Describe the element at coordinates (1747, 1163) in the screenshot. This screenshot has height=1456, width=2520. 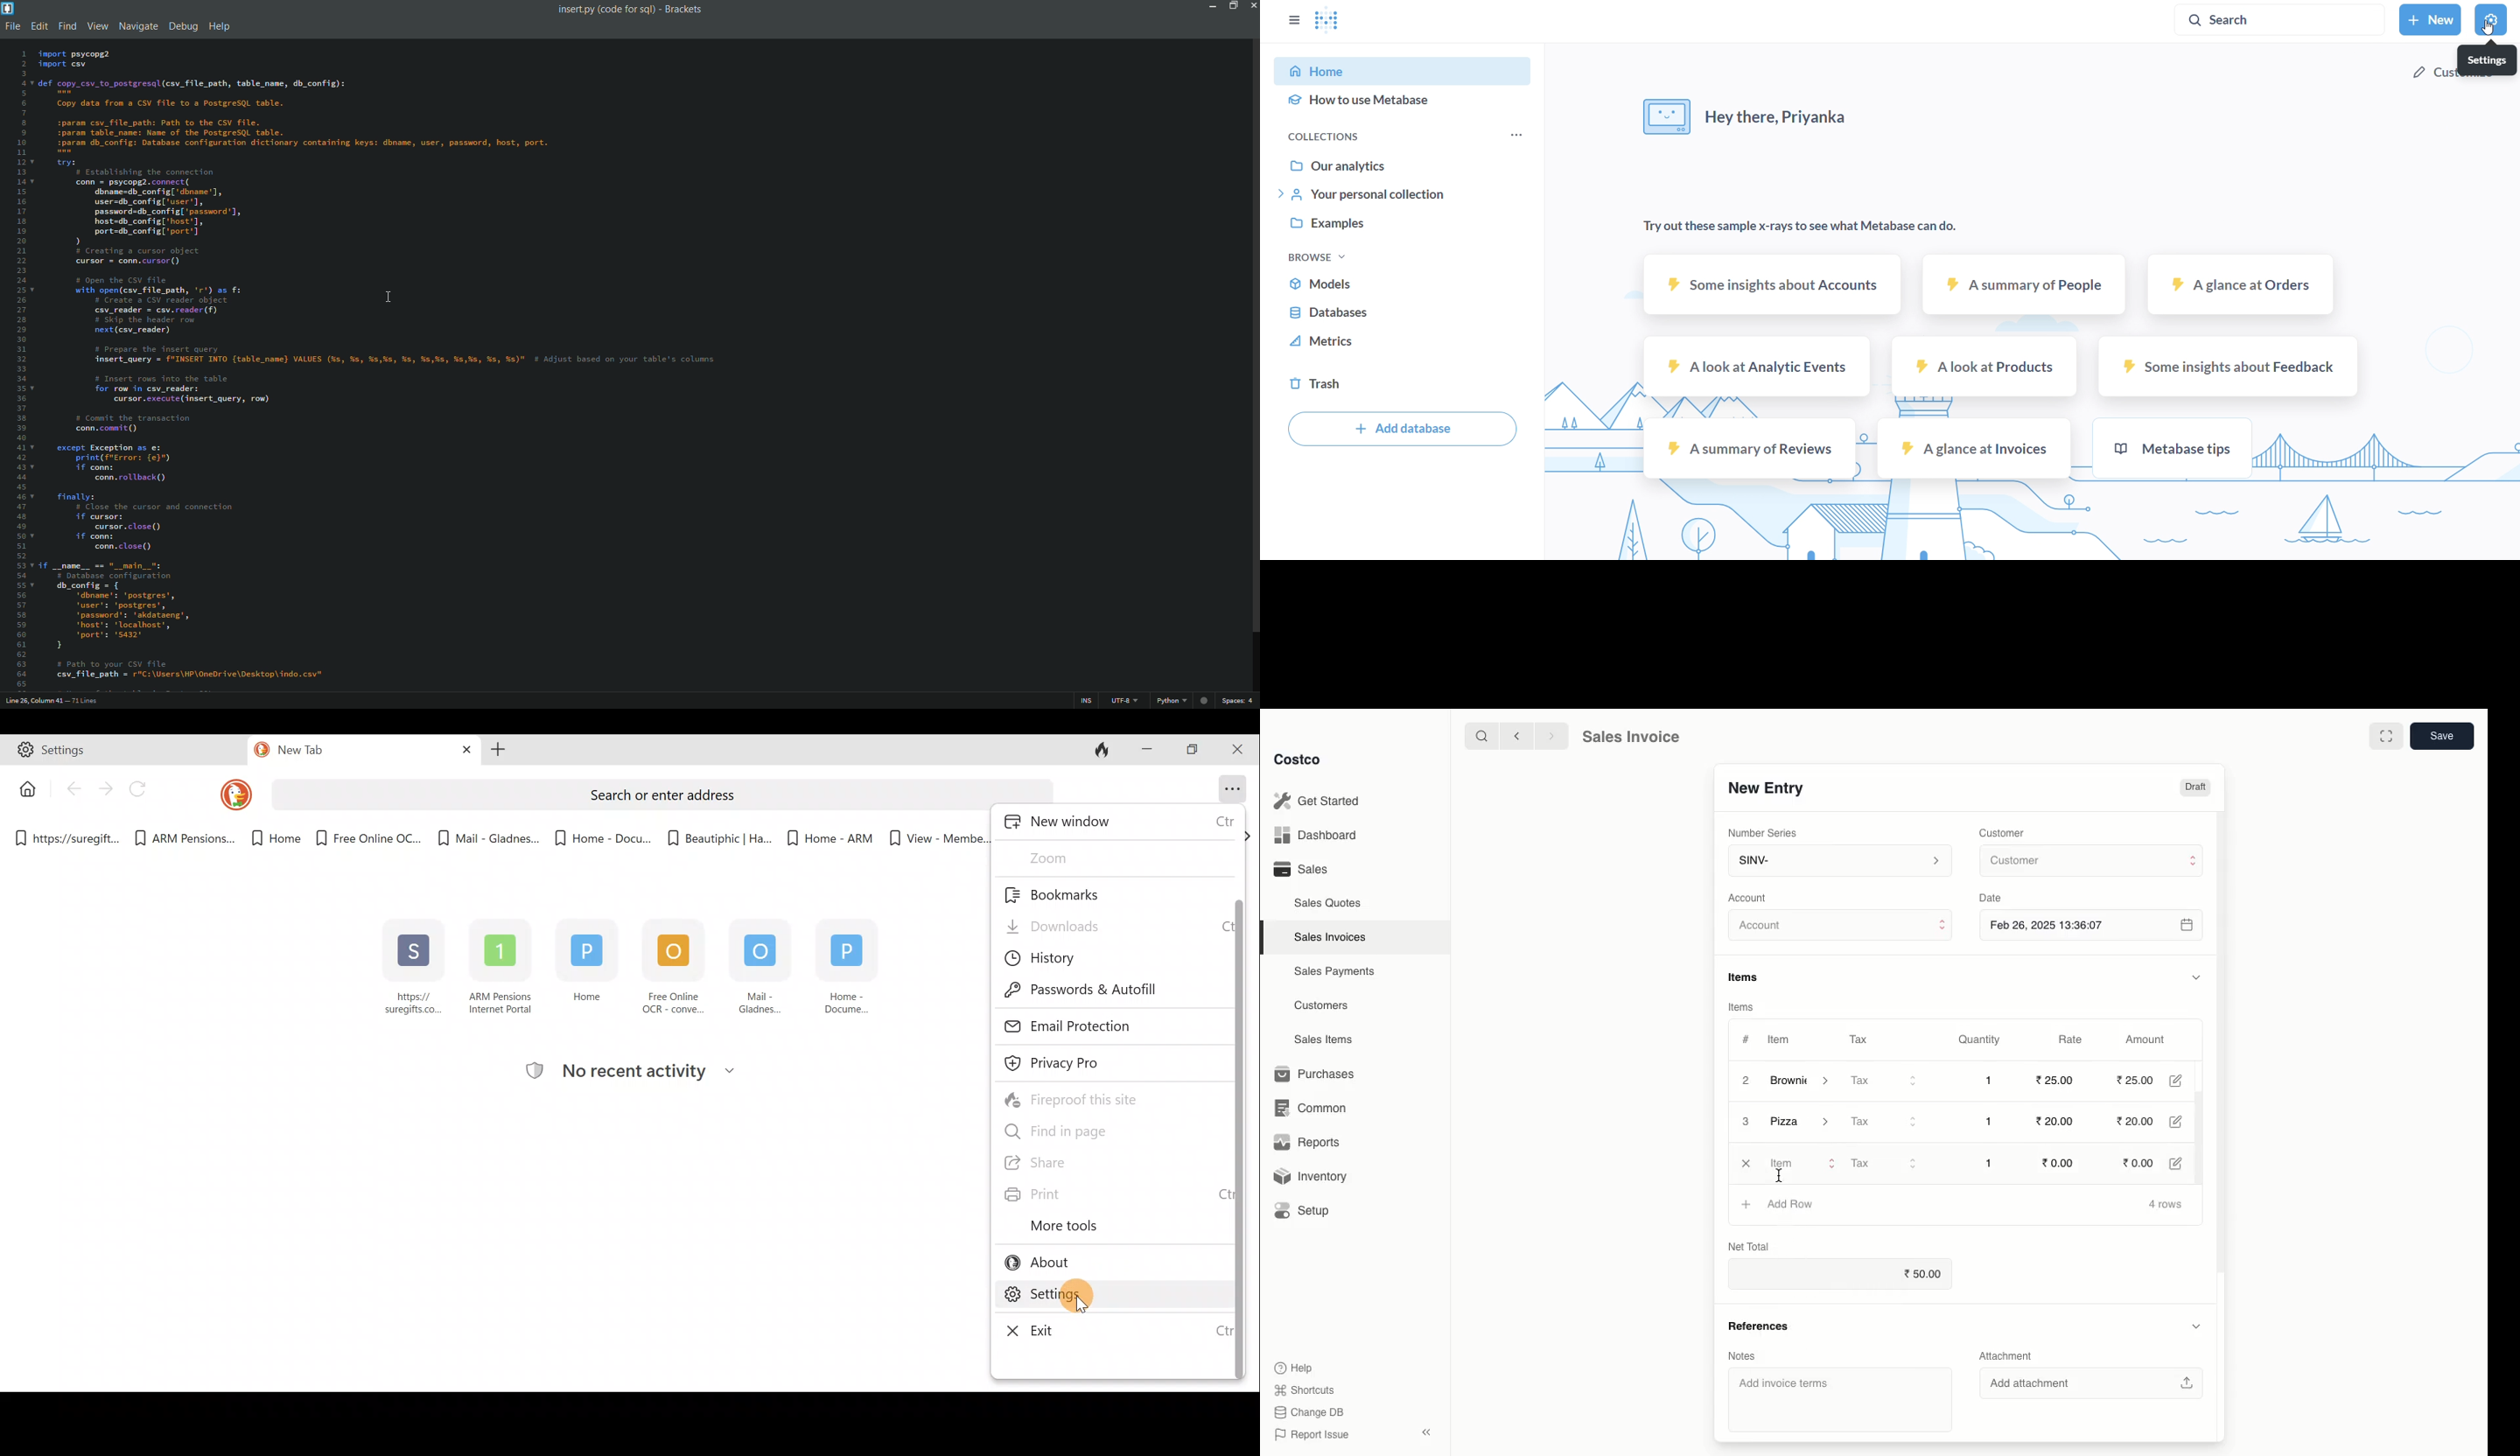
I see `Close` at that location.